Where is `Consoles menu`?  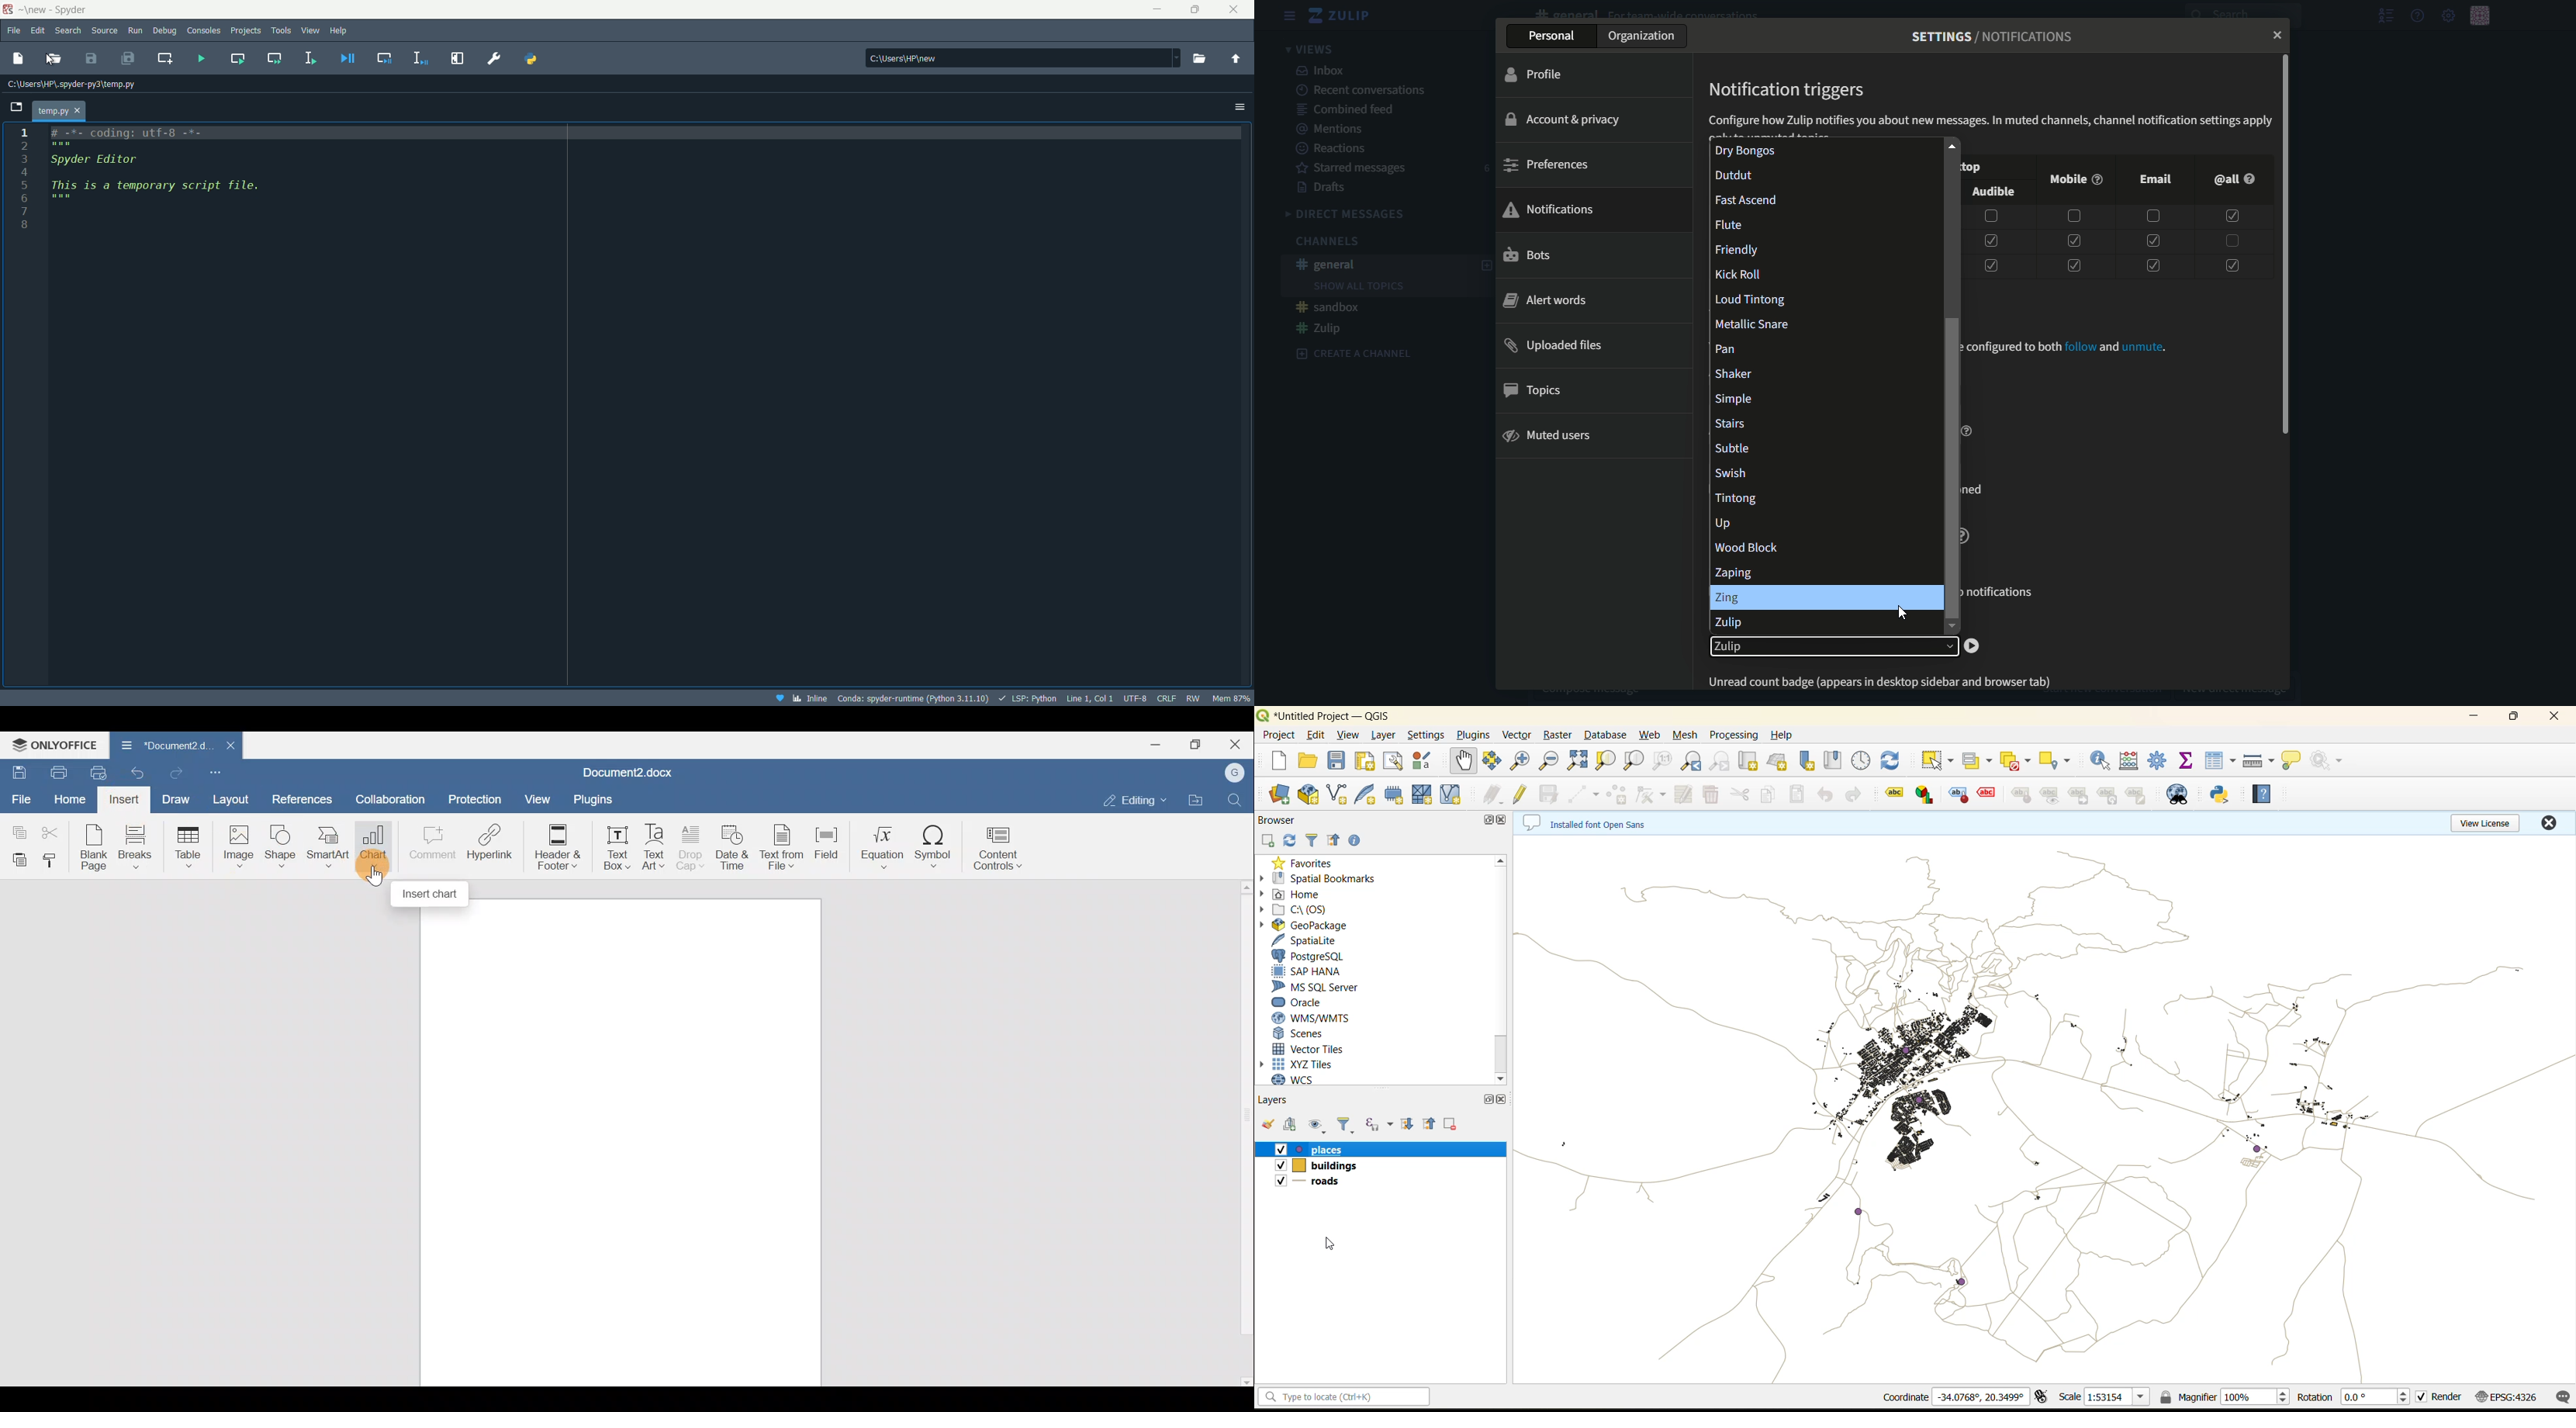
Consoles menu is located at coordinates (201, 31).